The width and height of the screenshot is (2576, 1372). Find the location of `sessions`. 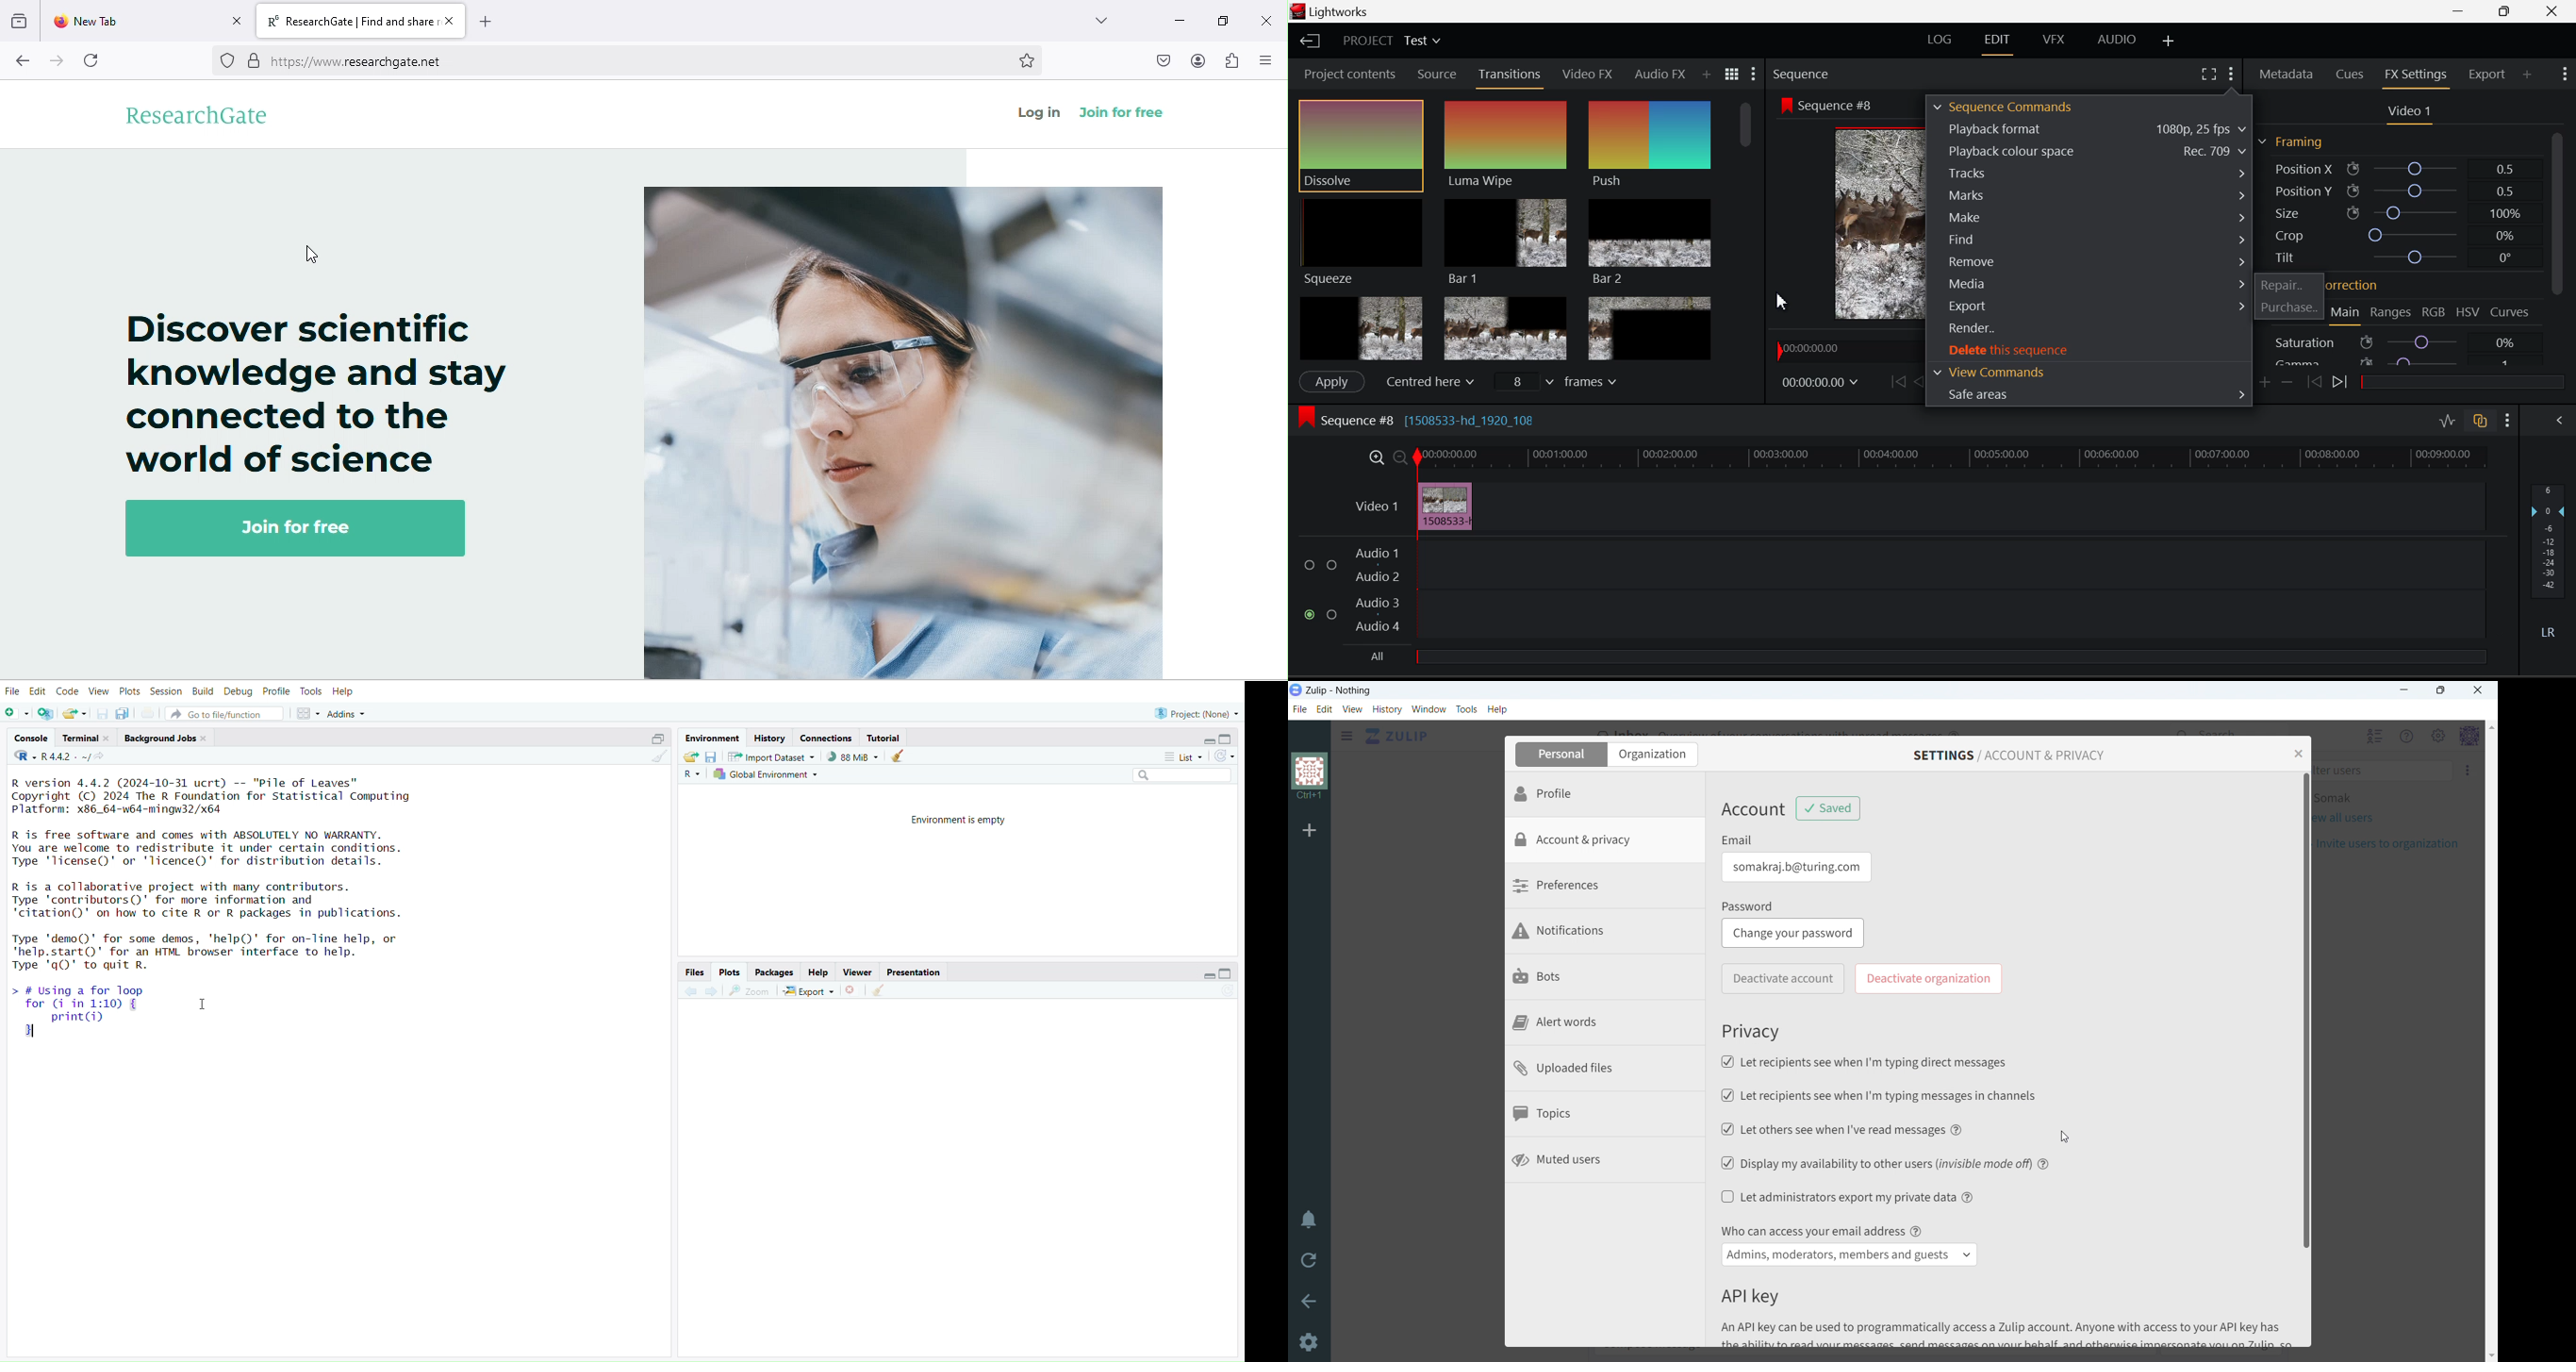

sessions is located at coordinates (167, 691).